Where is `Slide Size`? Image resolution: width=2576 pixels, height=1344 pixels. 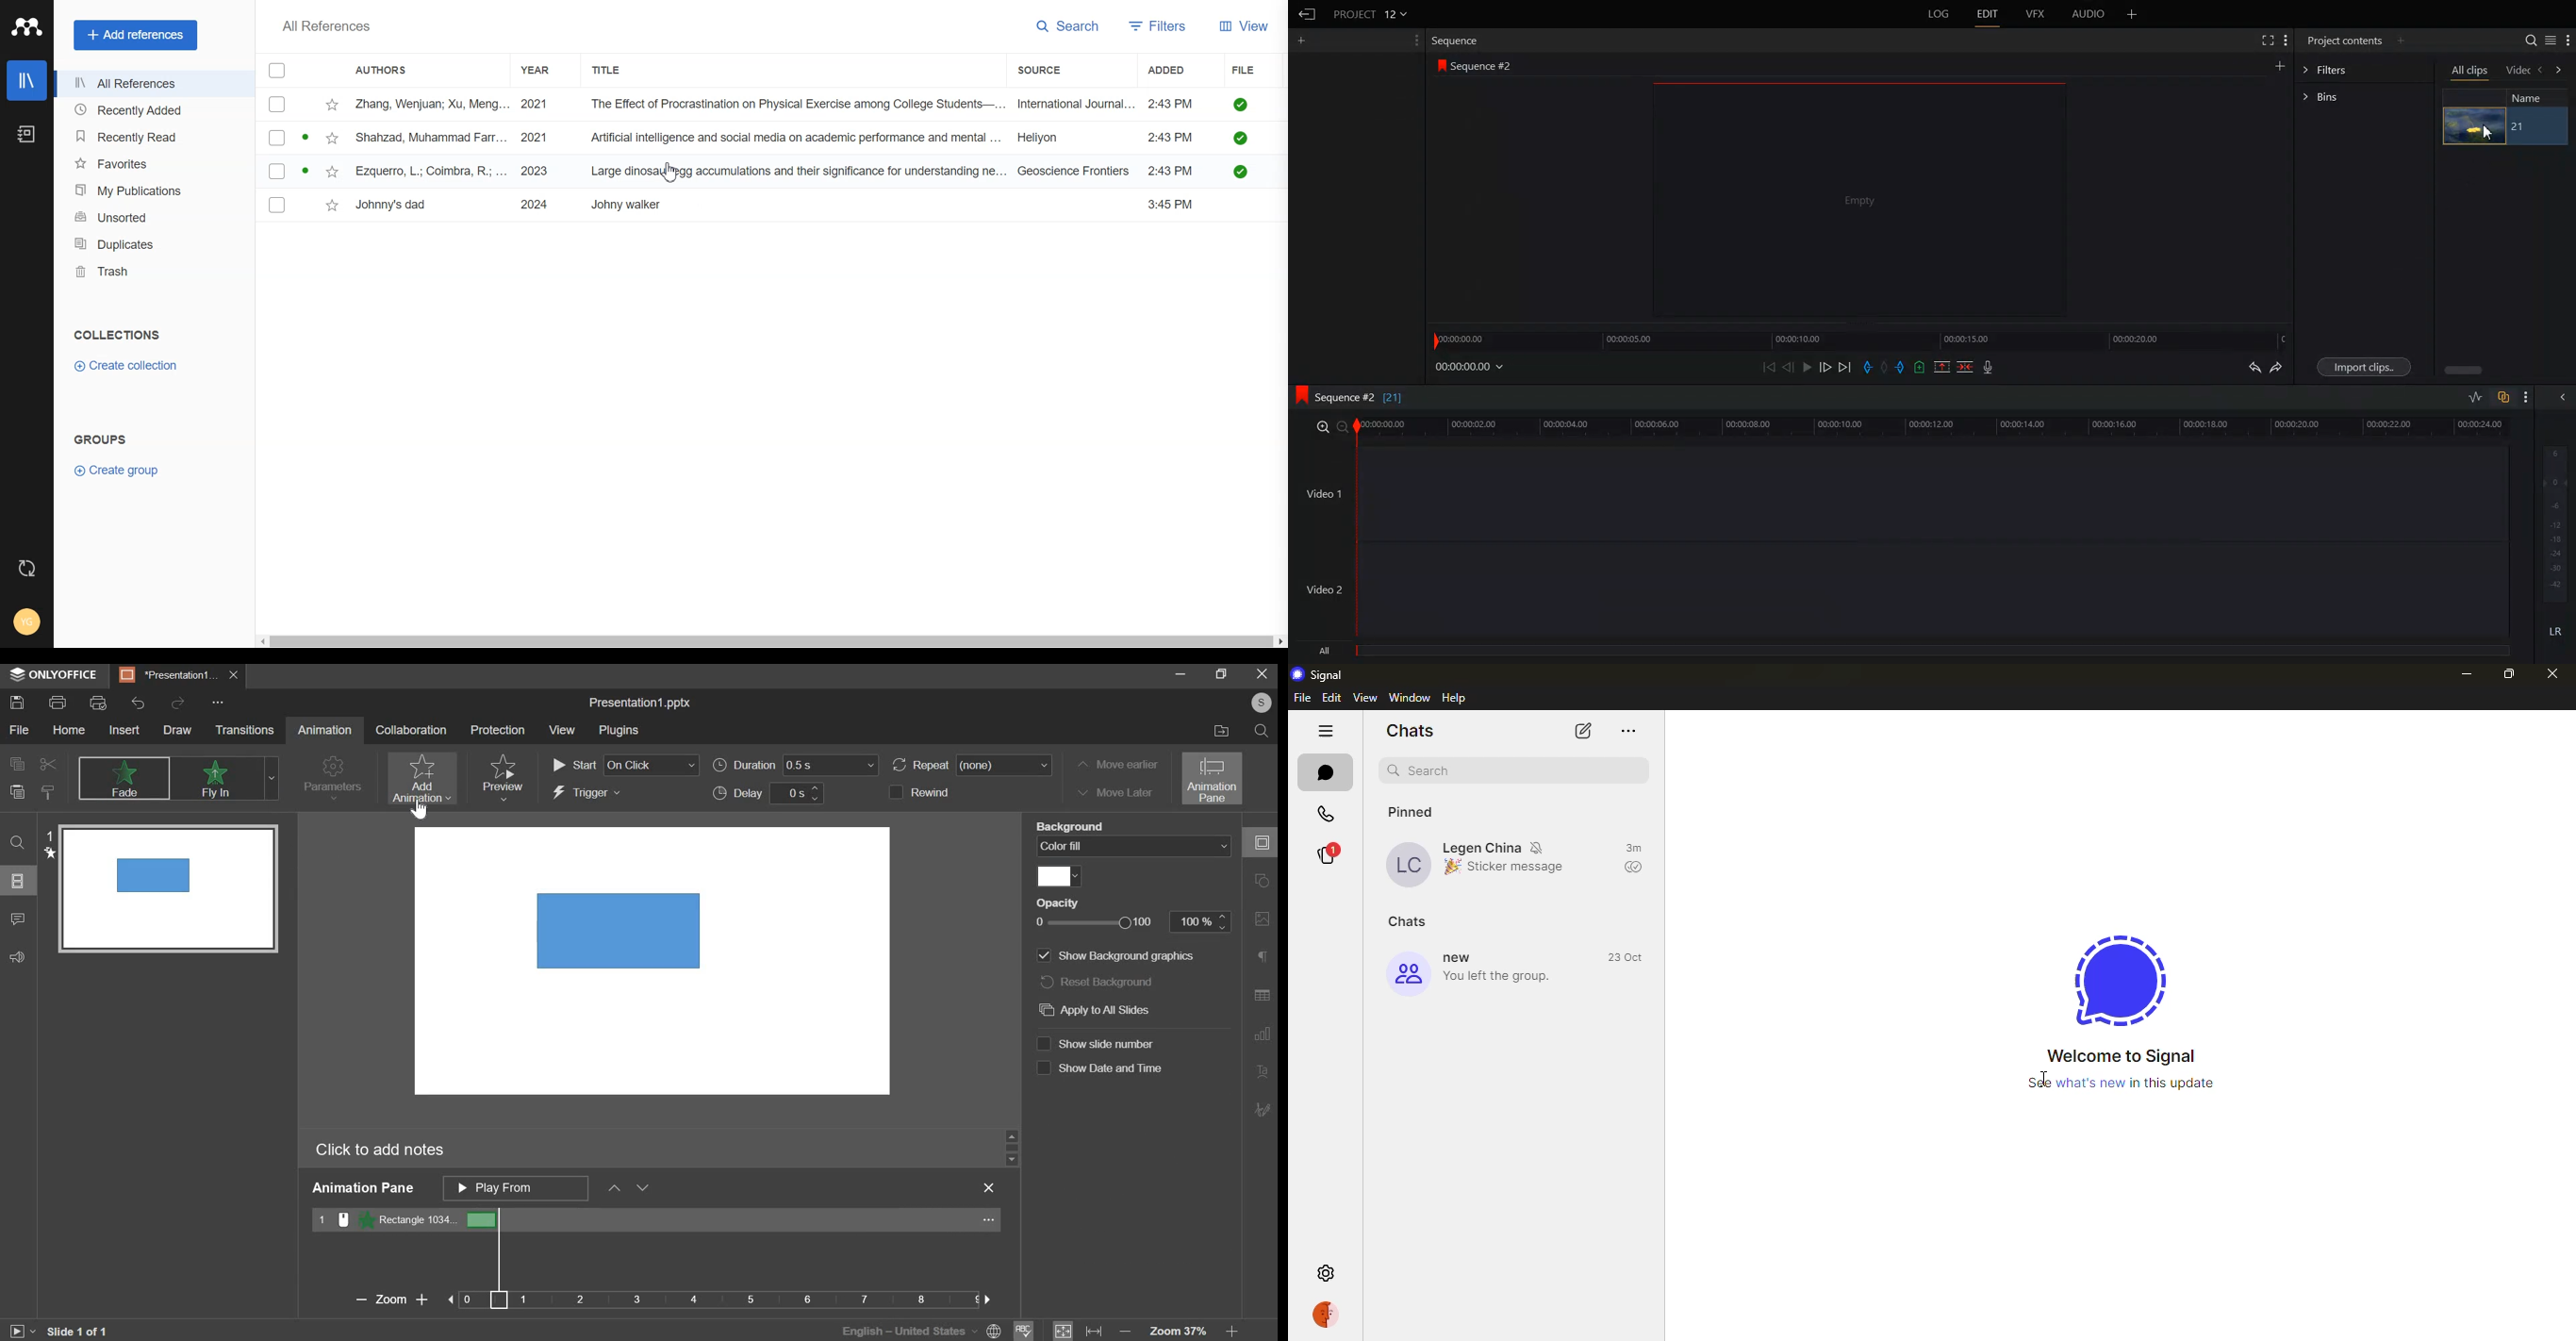
Slide Size is located at coordinates (1264, 956).